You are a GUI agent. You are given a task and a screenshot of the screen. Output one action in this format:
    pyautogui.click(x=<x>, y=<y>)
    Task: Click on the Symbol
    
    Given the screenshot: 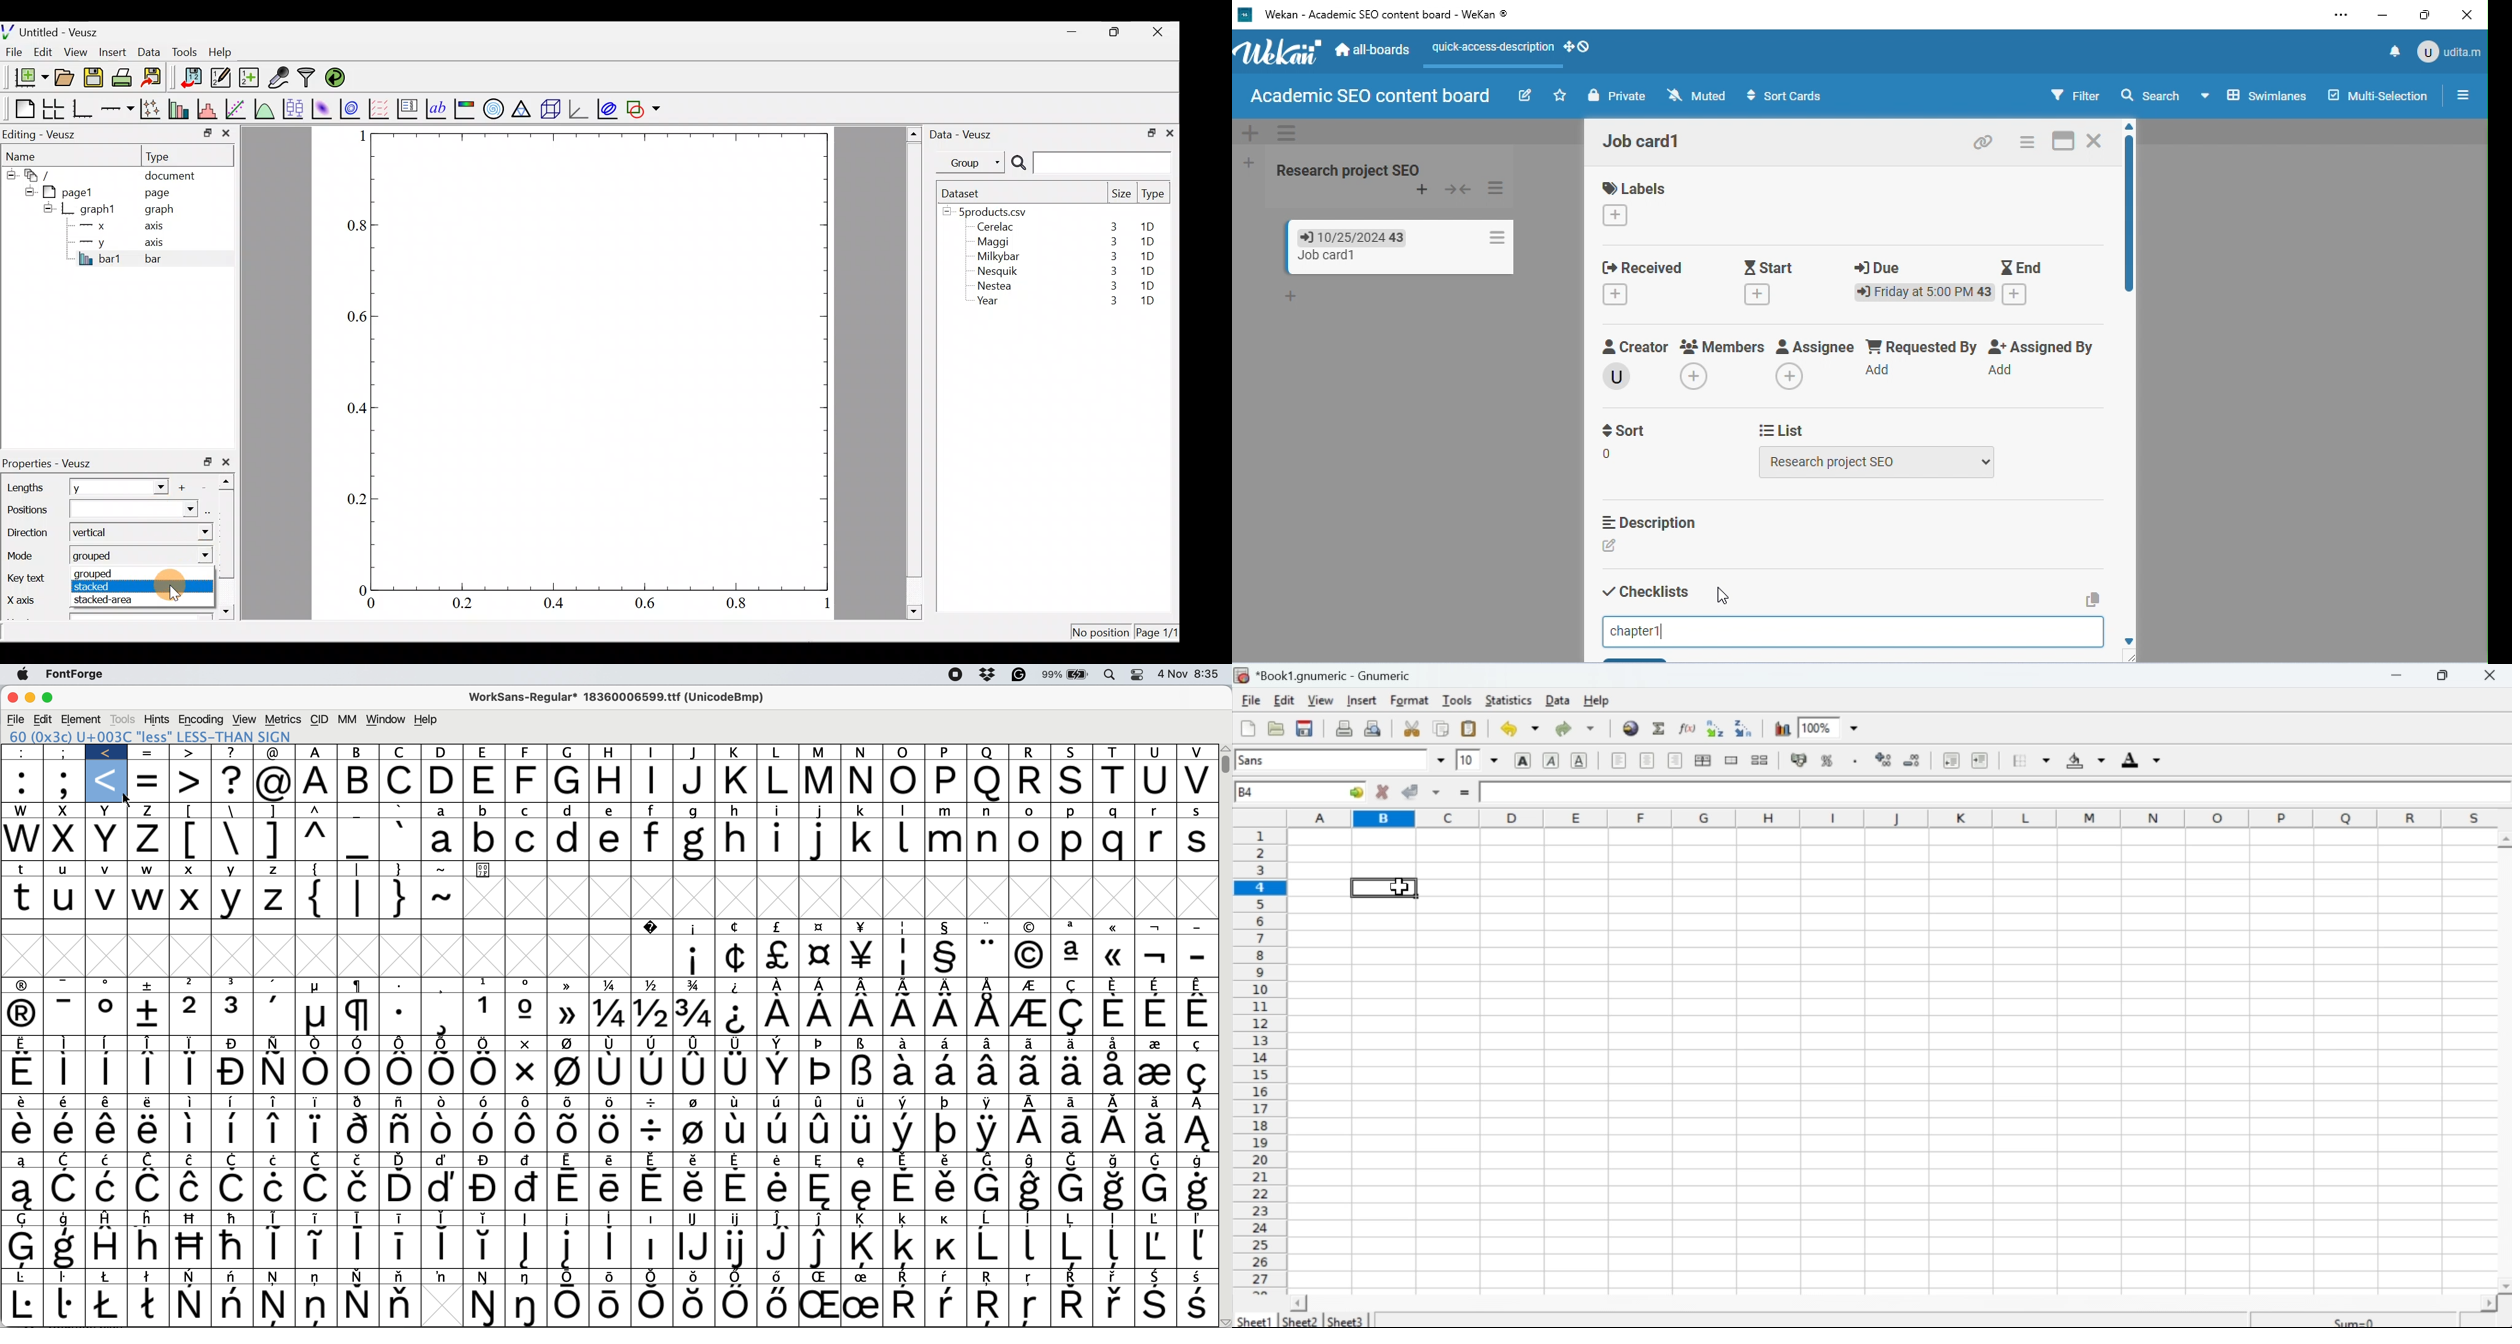 What is the action you would take?
    pyautogui.click(x=317, y=1277)
    